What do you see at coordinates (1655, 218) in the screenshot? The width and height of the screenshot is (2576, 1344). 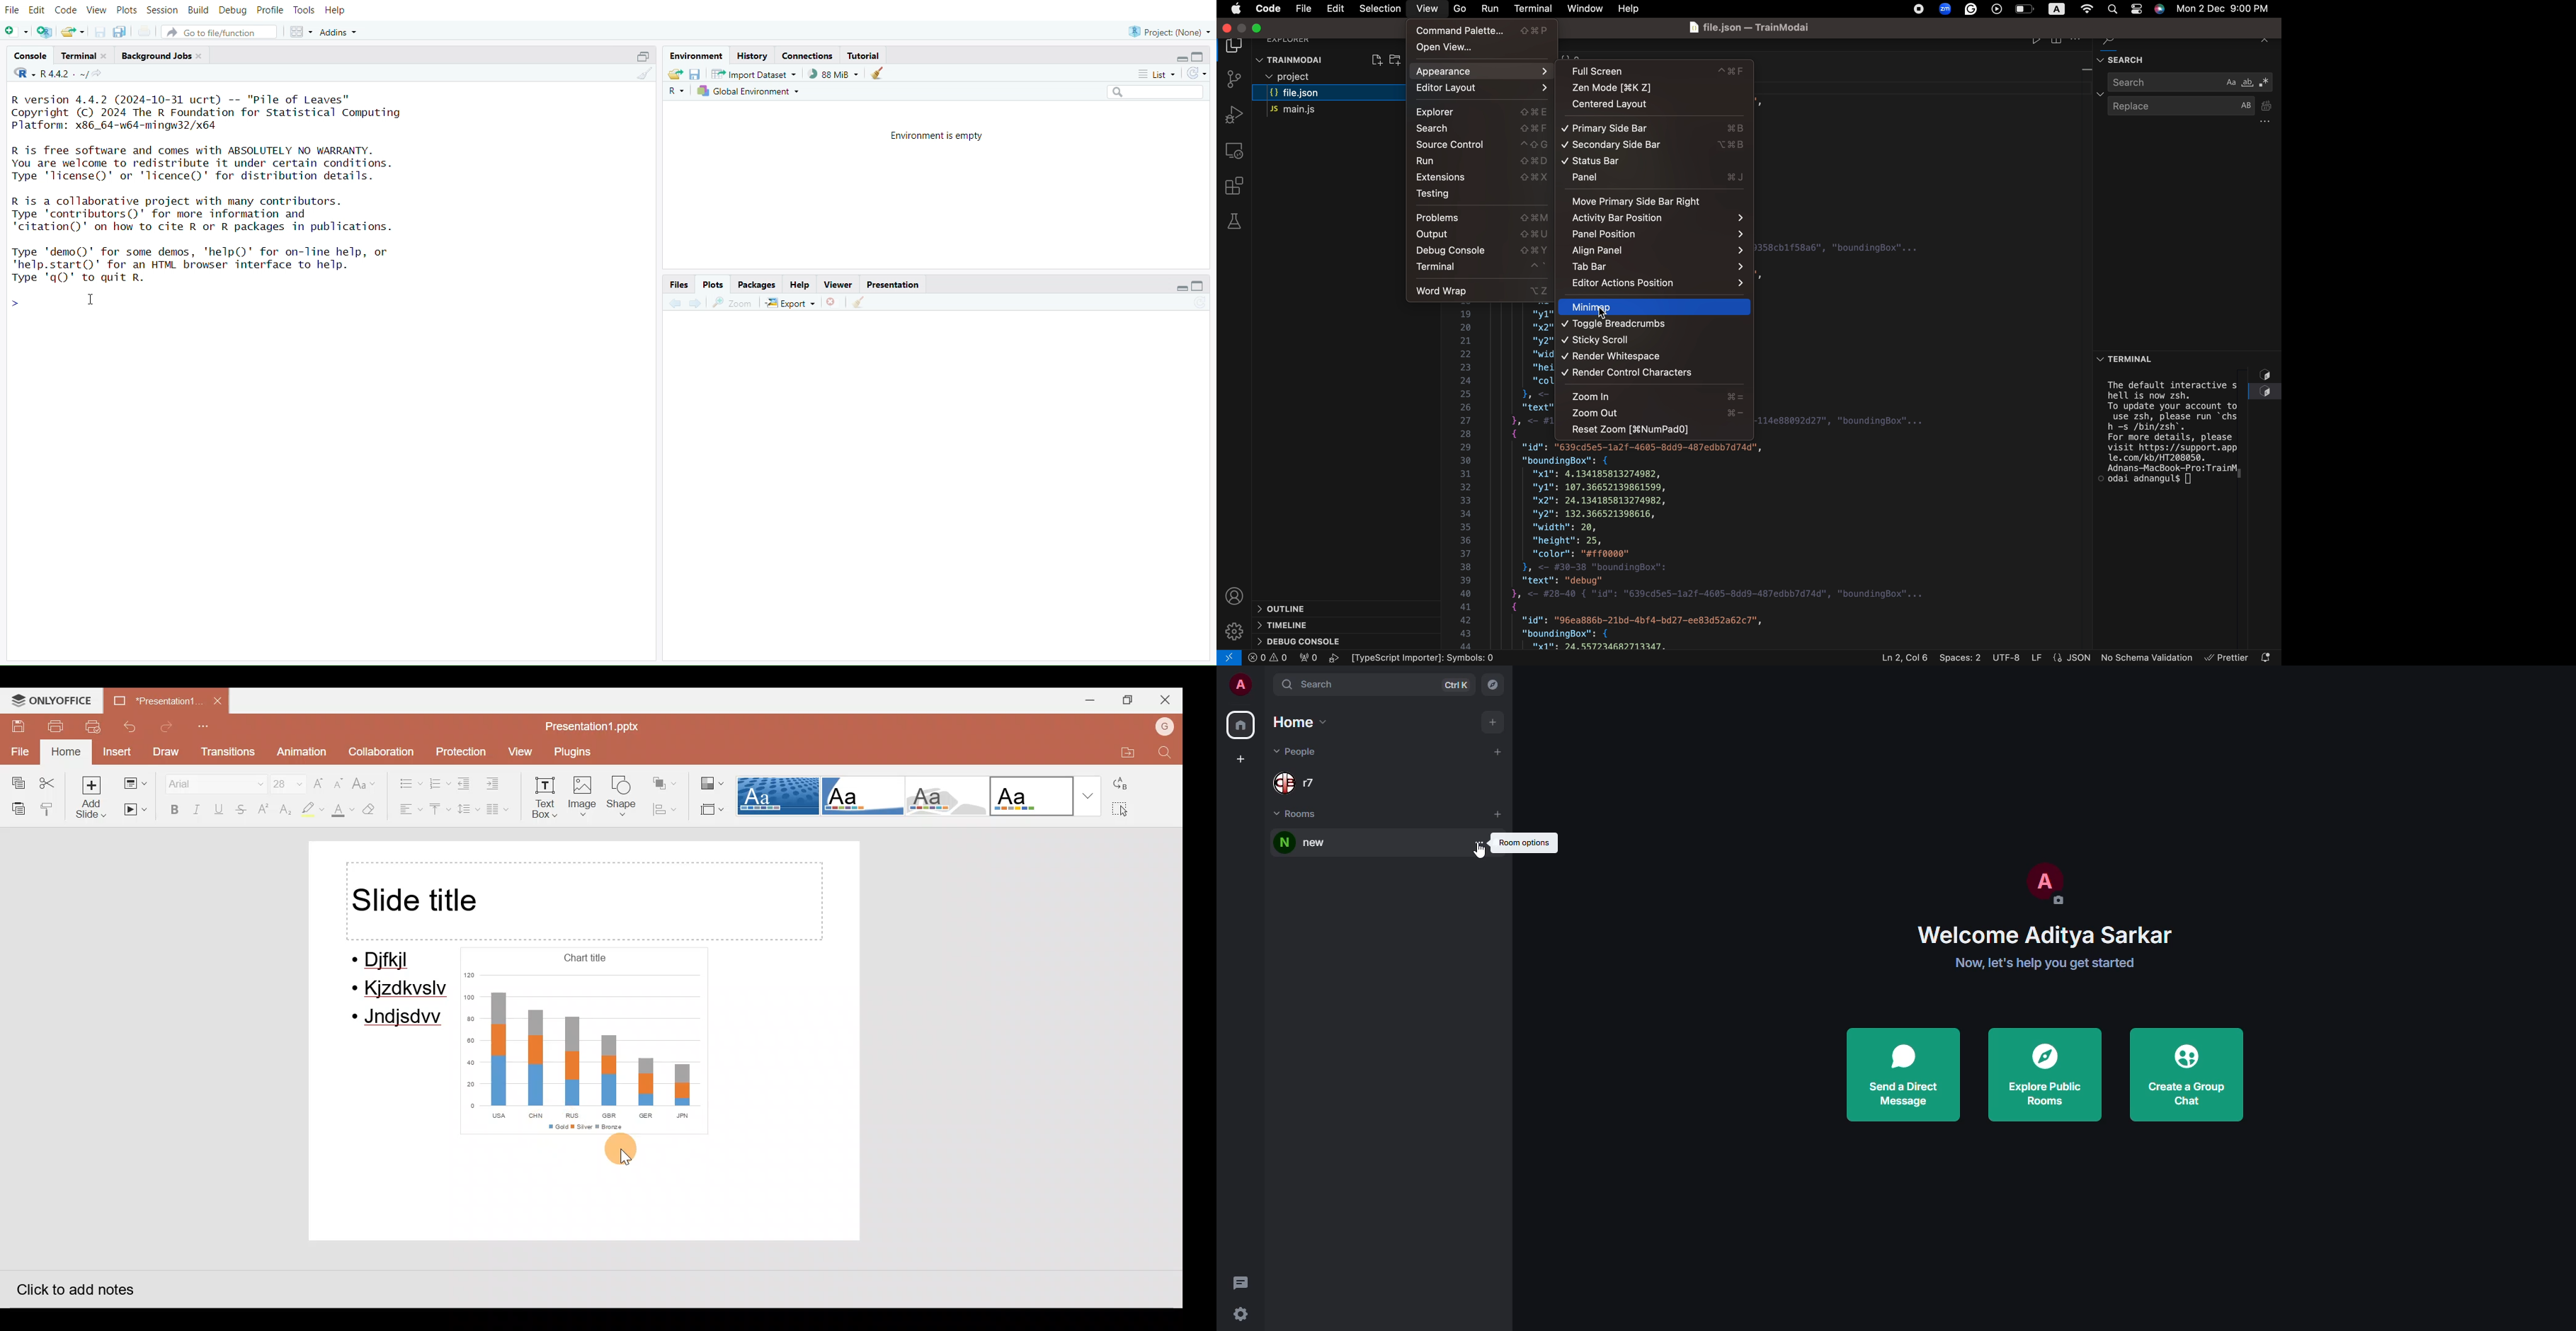 I see `Activity tool bar` at bounding box center [1655, 218].